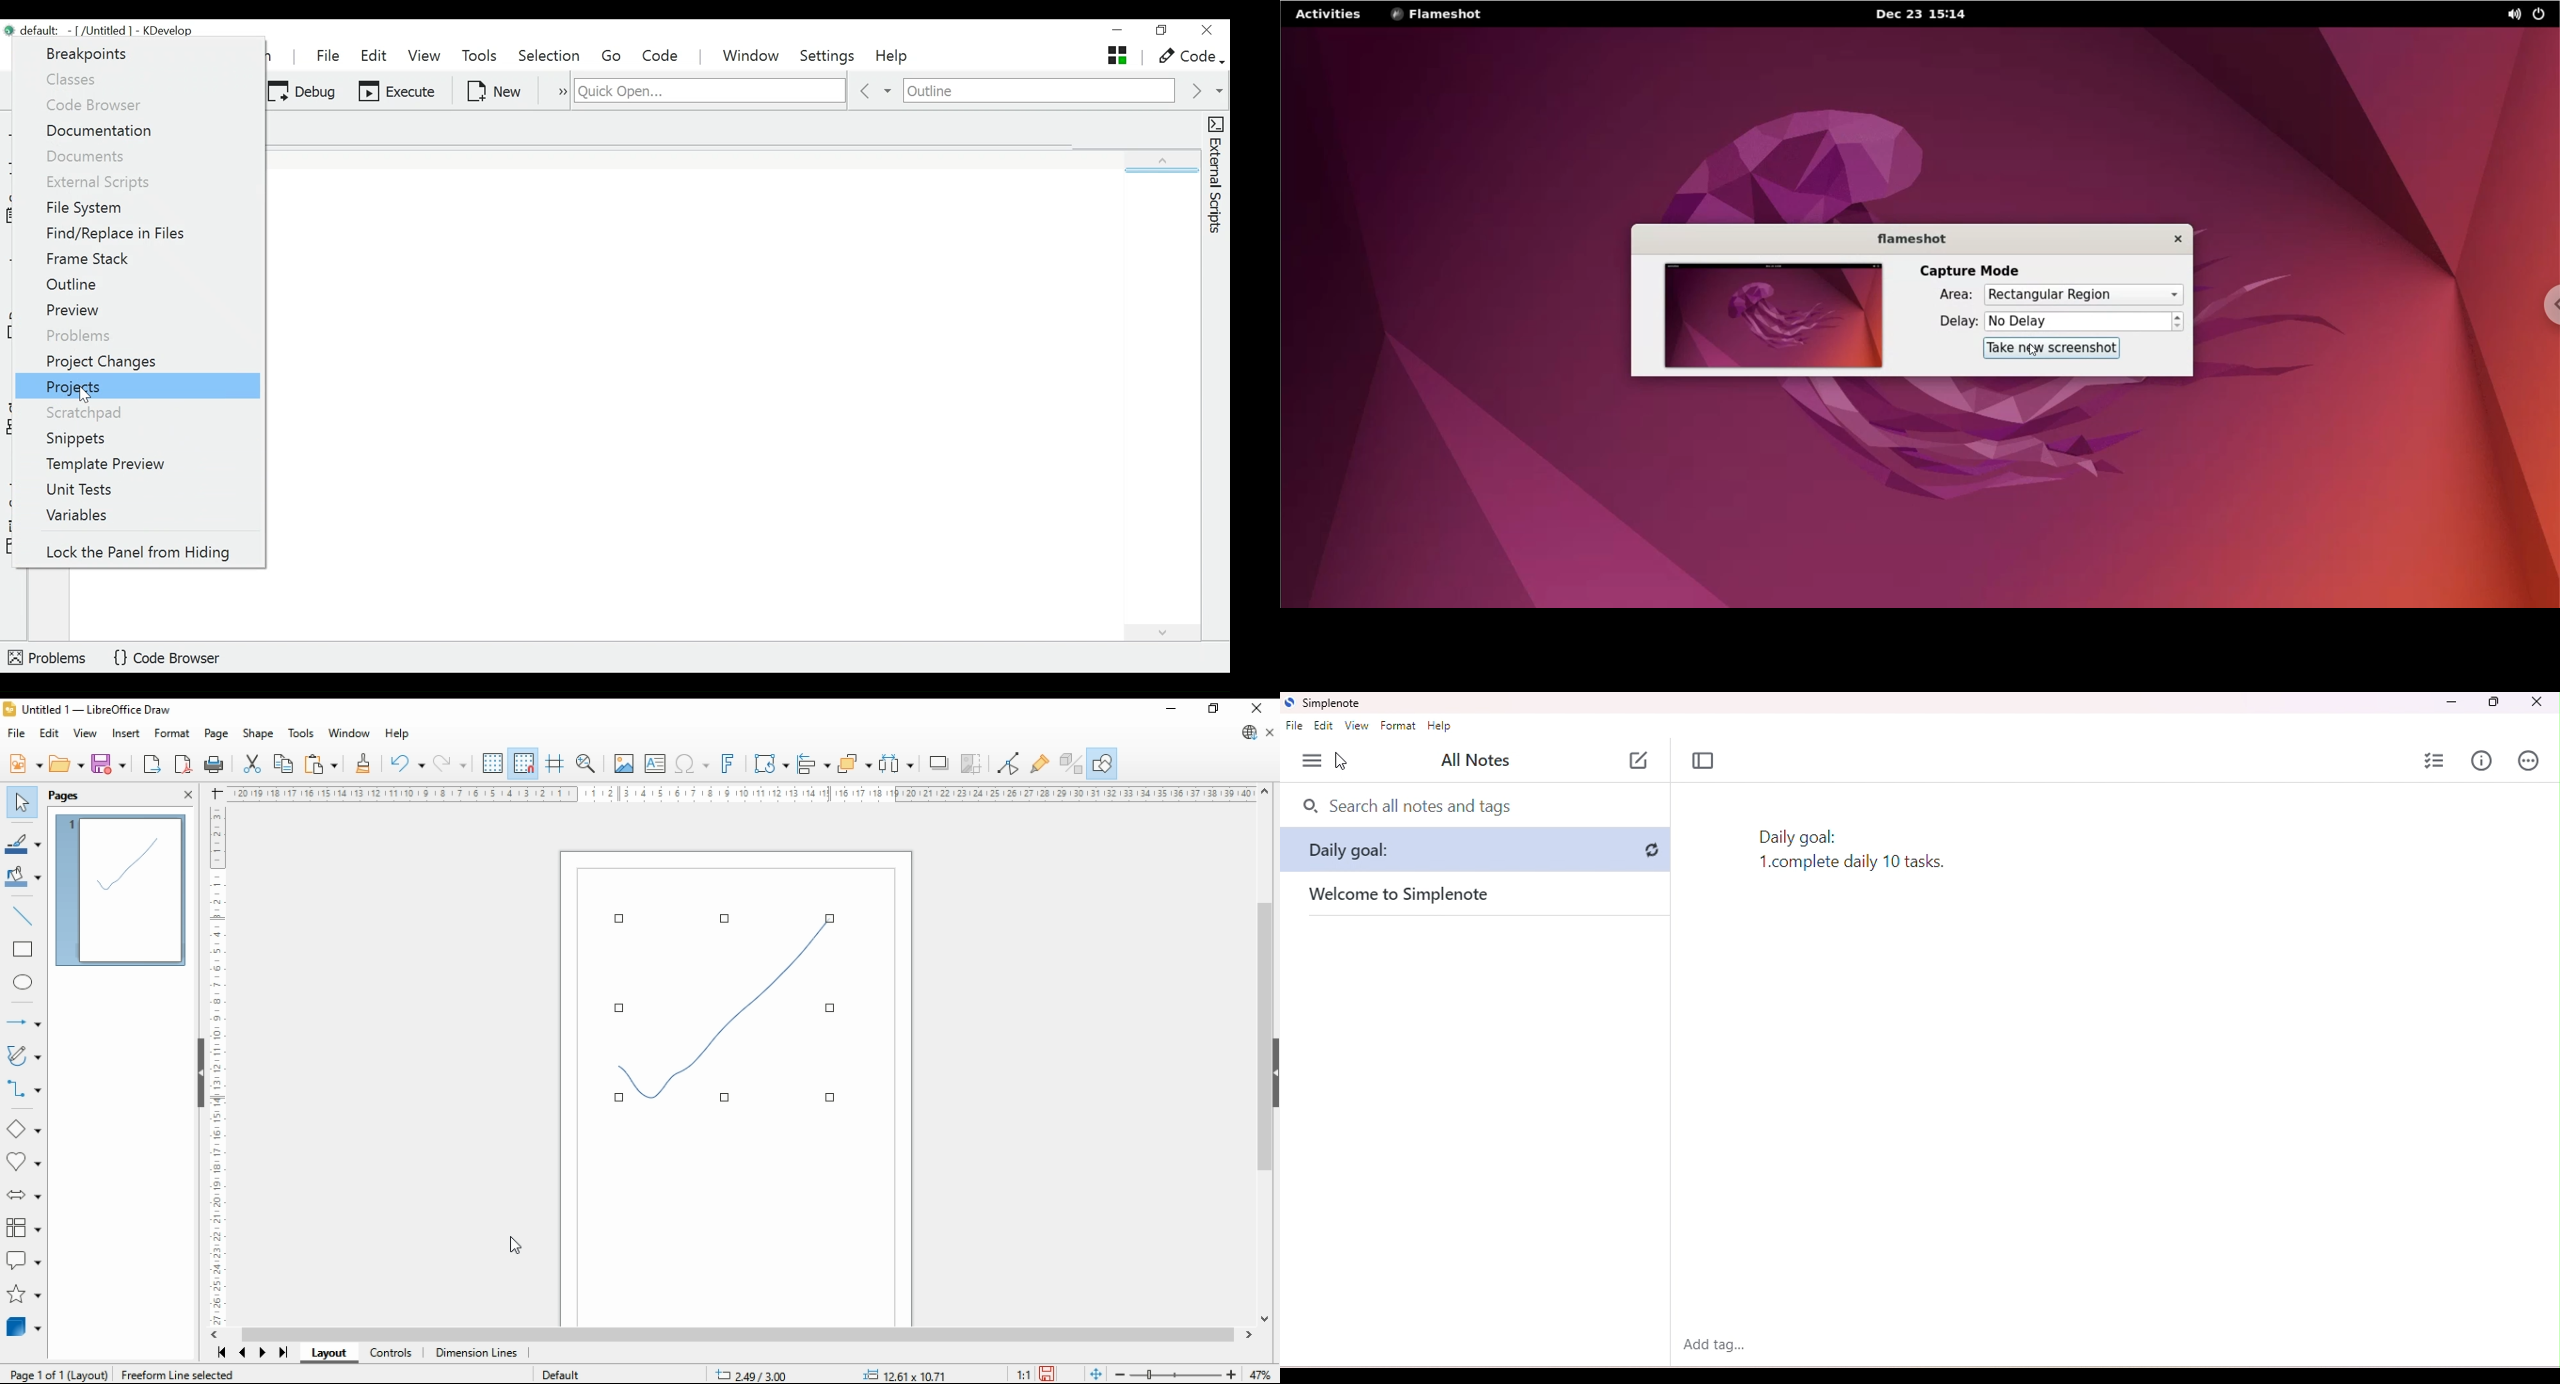 The image size is (2576, 1400). Describe the element at coordinates (1248, 732) in the screenshot. I see `update libre office` at that location.